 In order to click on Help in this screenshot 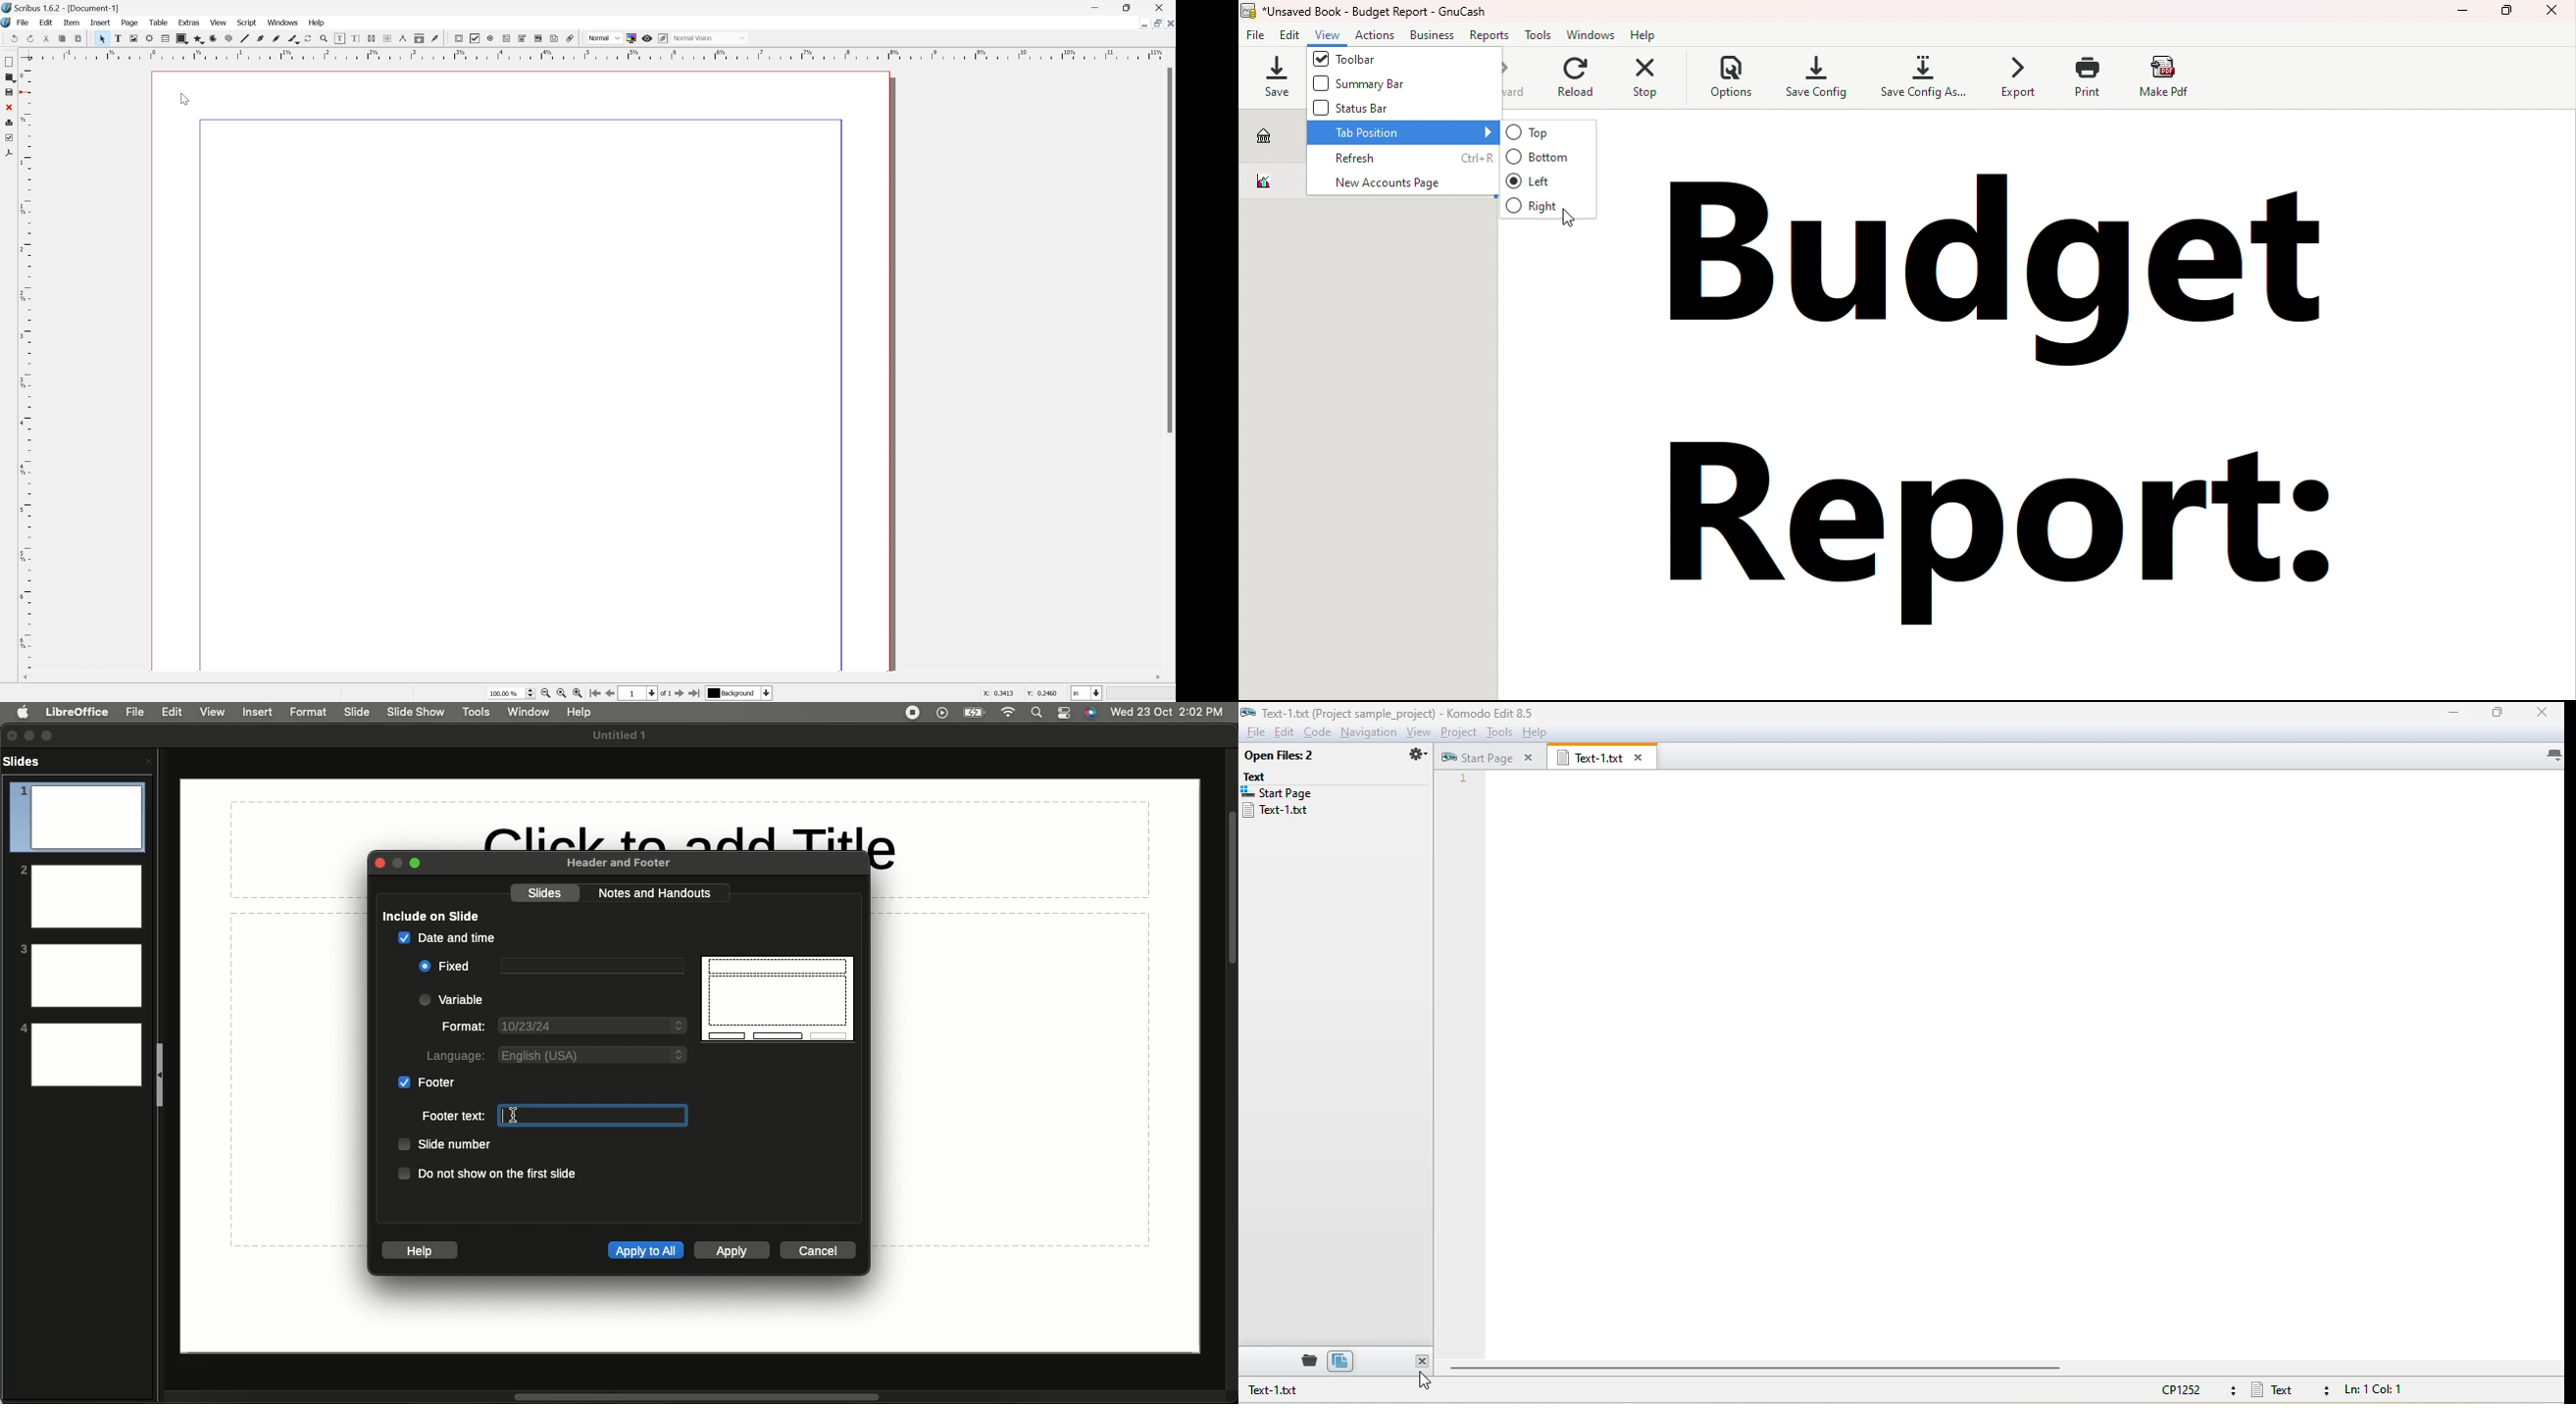, I will do `click(317, 23)`.